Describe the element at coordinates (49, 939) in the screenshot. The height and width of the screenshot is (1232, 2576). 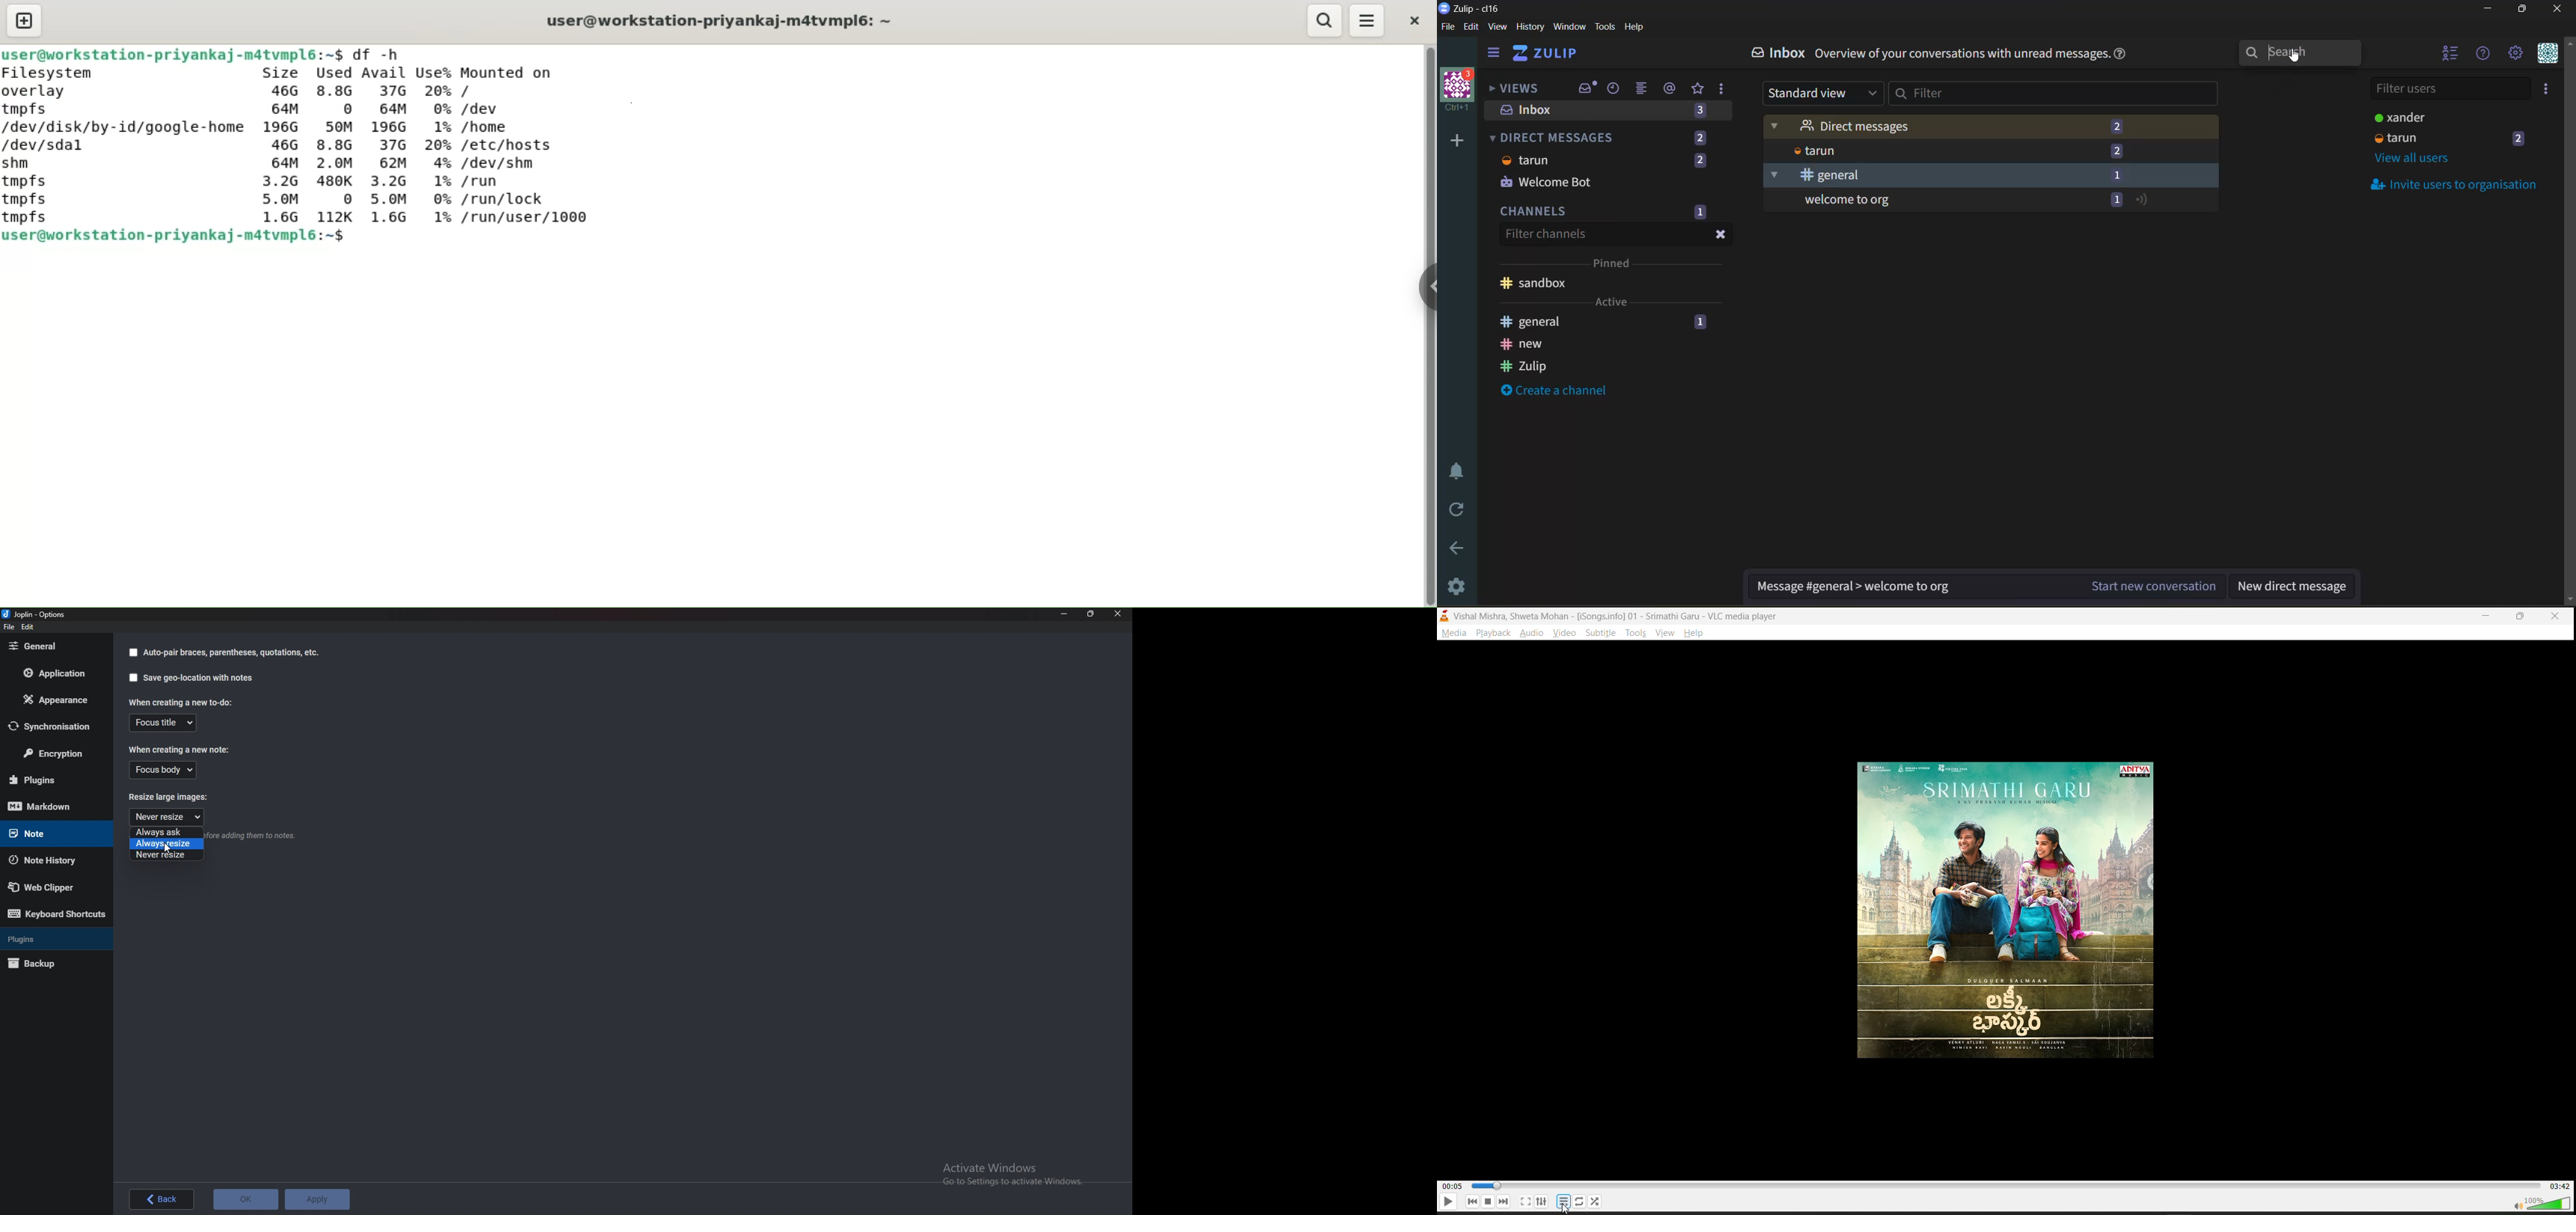
I see `plugins` at that location.